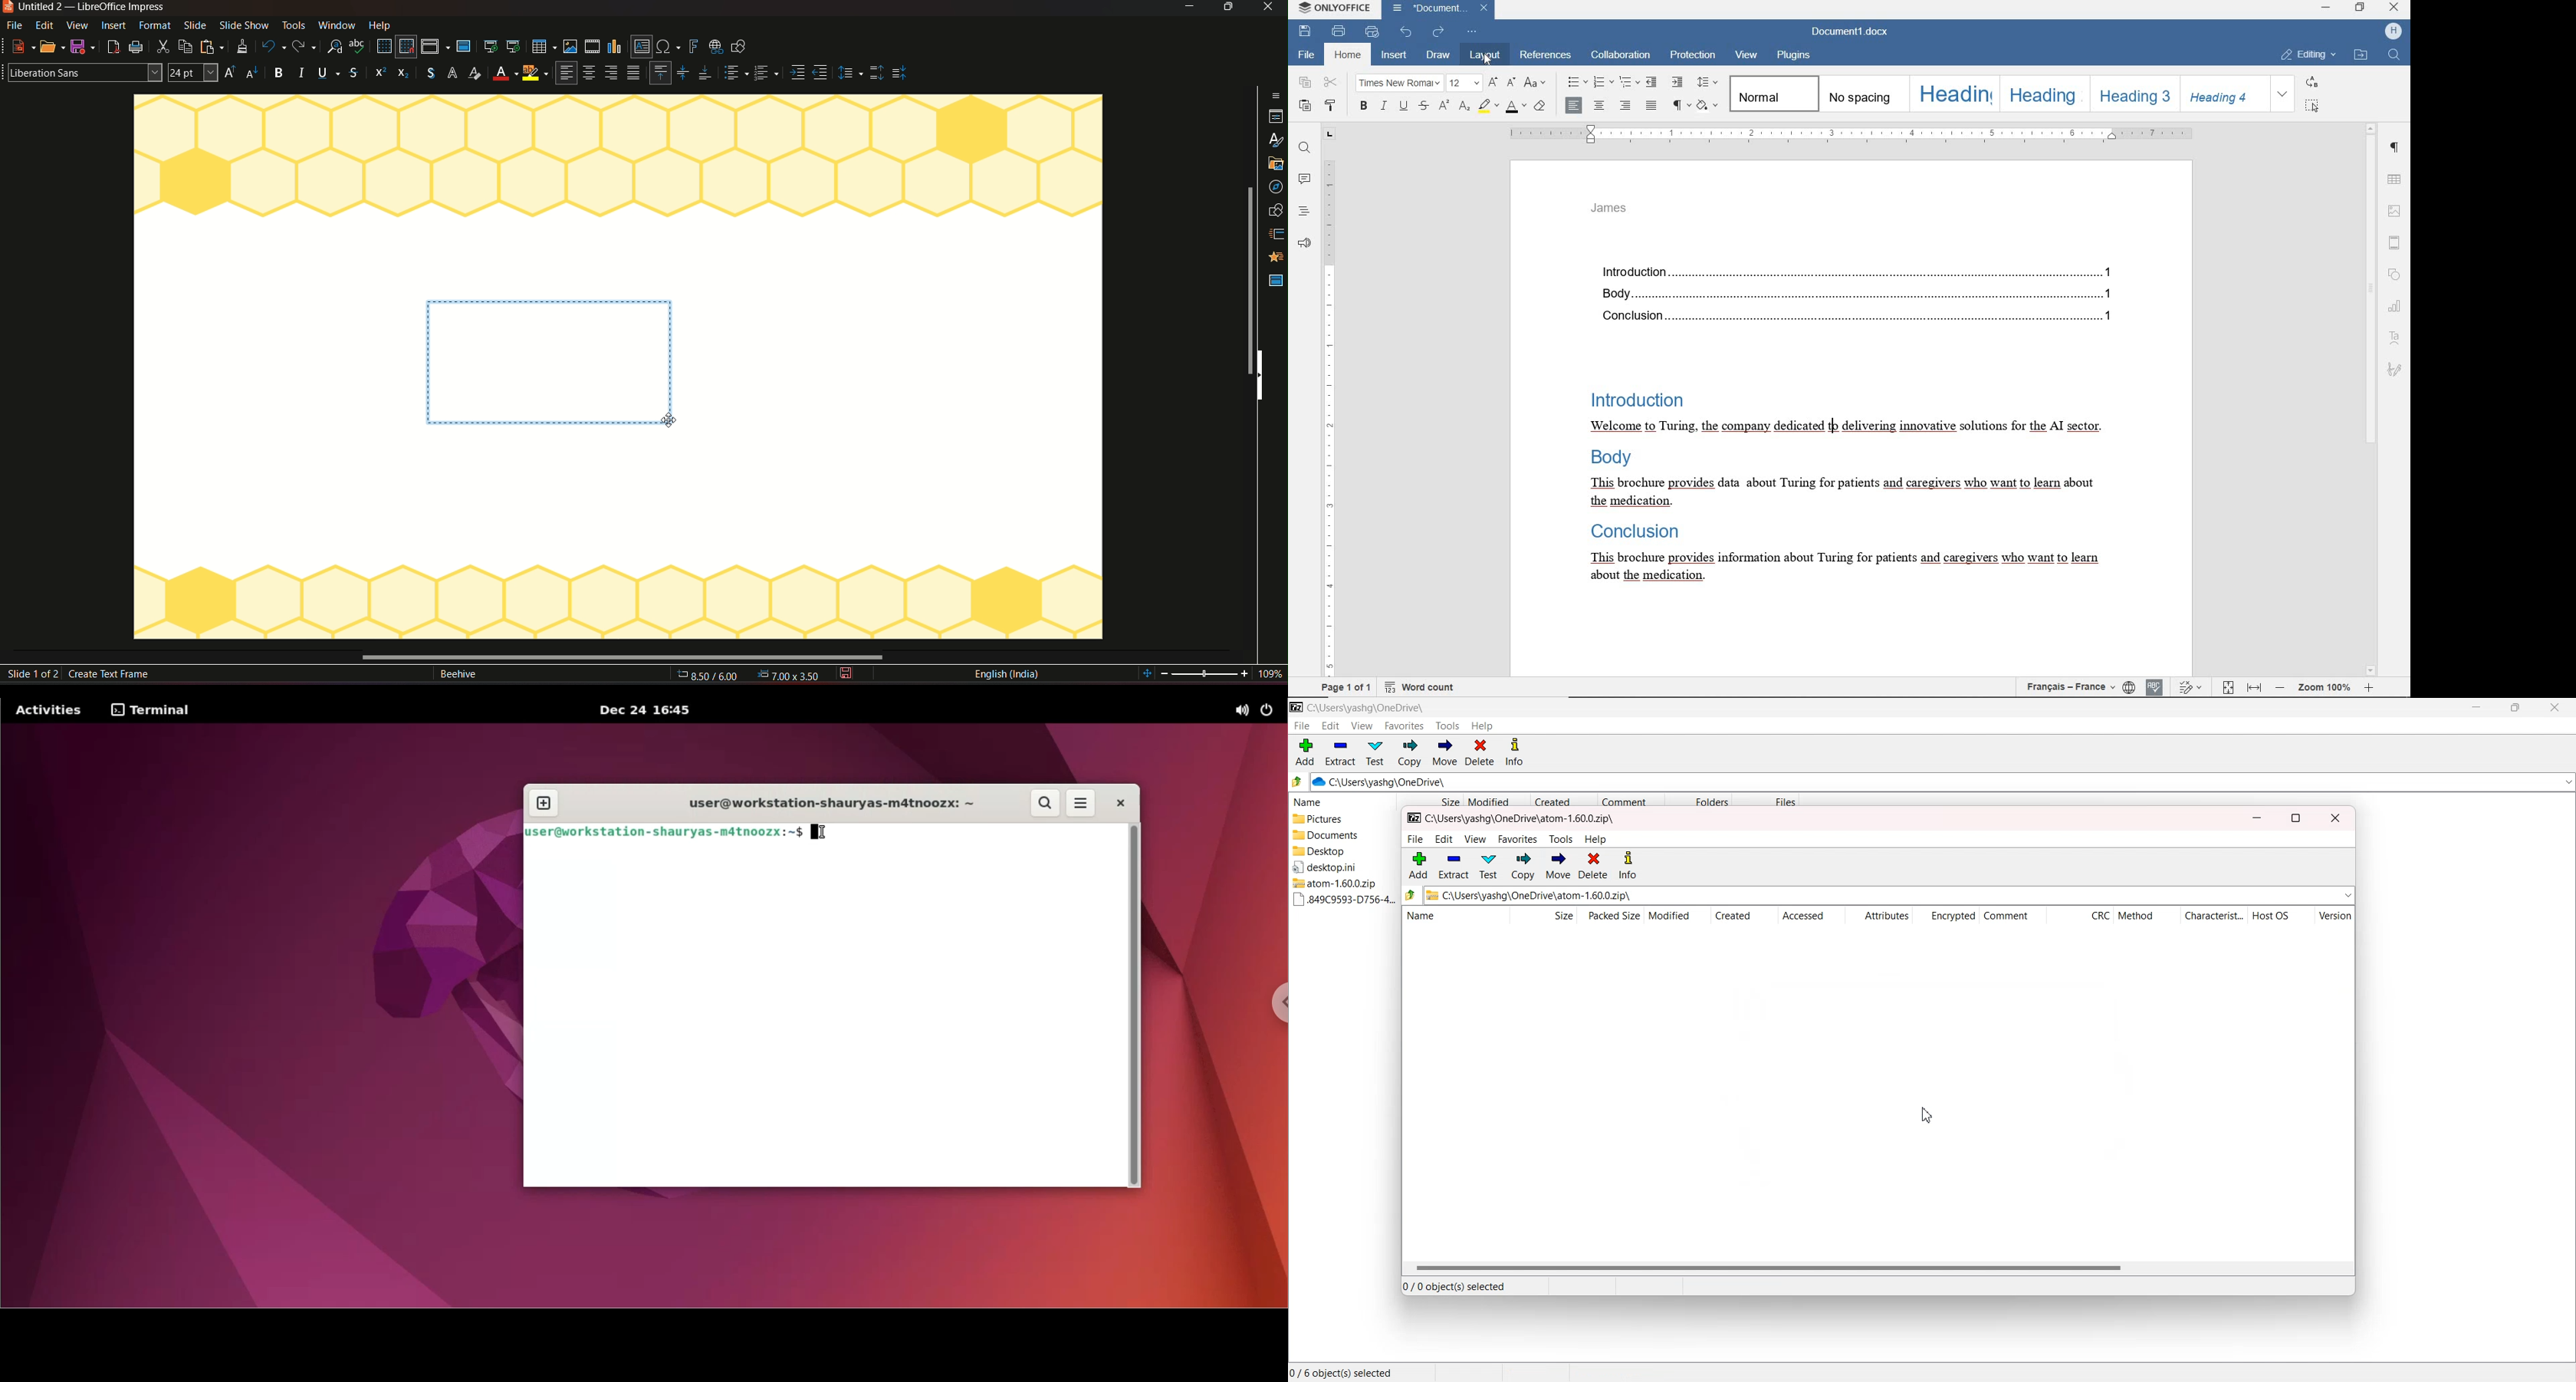  Describe the element at coordinates (705, 73) in the screenshot. I see `Align bottom` at that location.